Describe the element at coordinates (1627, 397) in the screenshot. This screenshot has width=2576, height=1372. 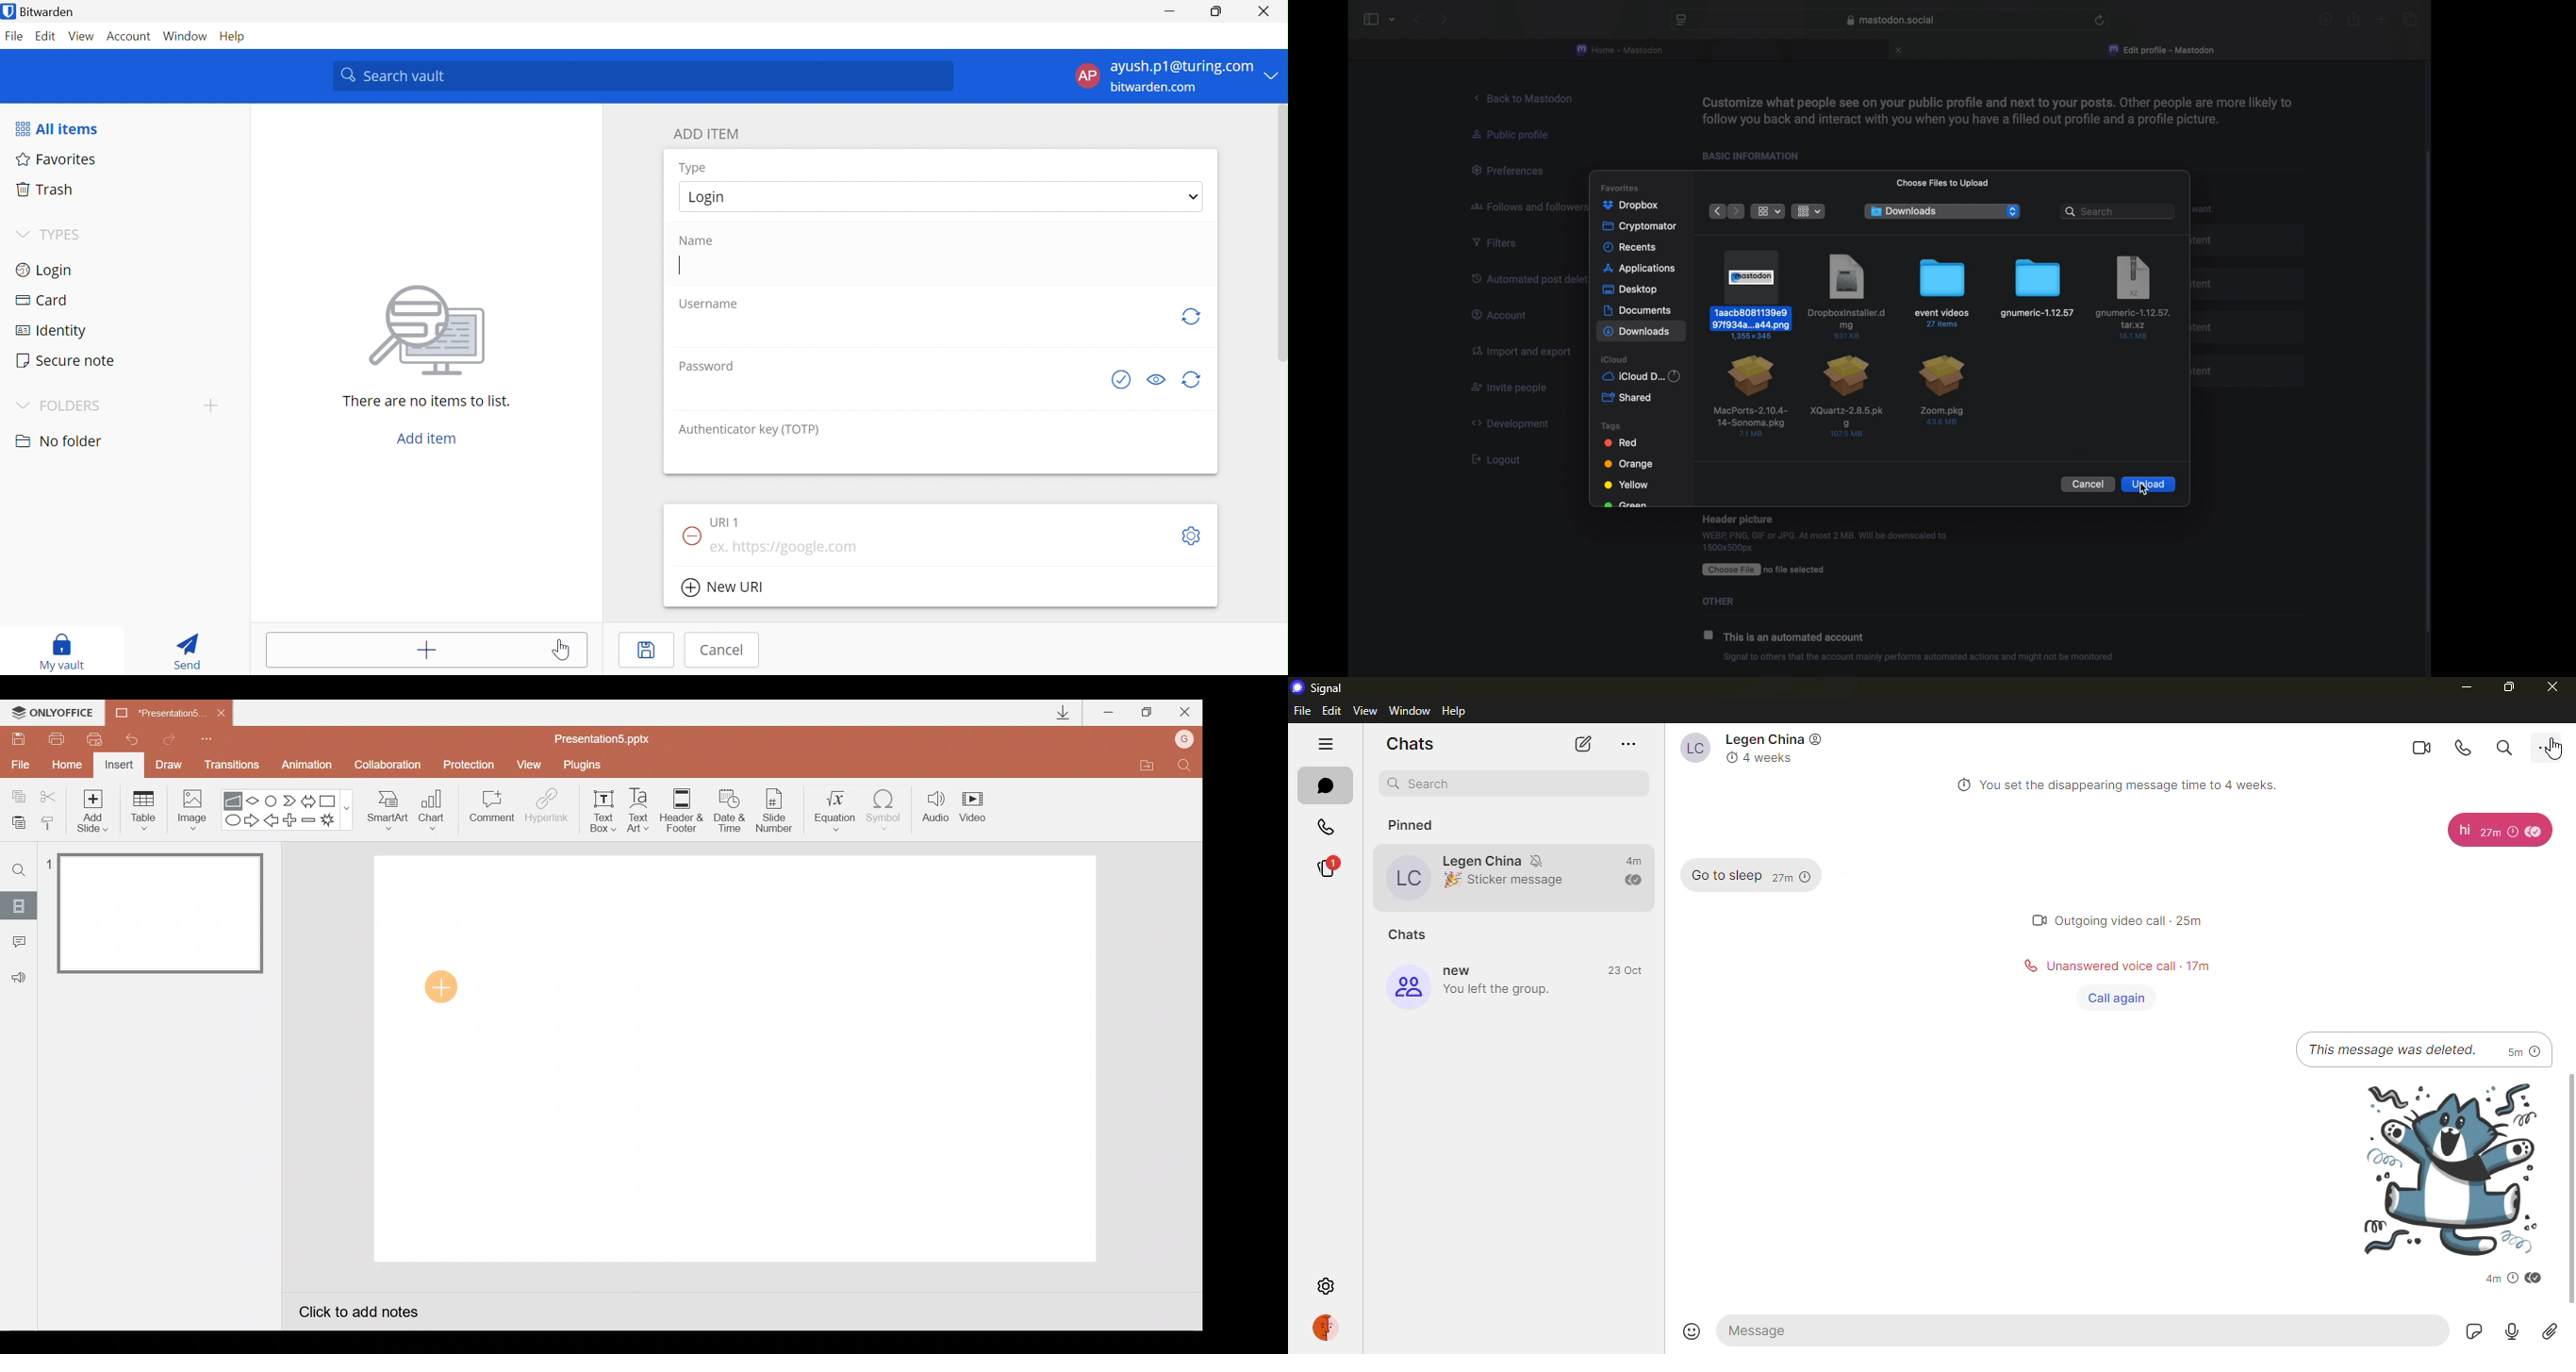
I see `shared` at that location.